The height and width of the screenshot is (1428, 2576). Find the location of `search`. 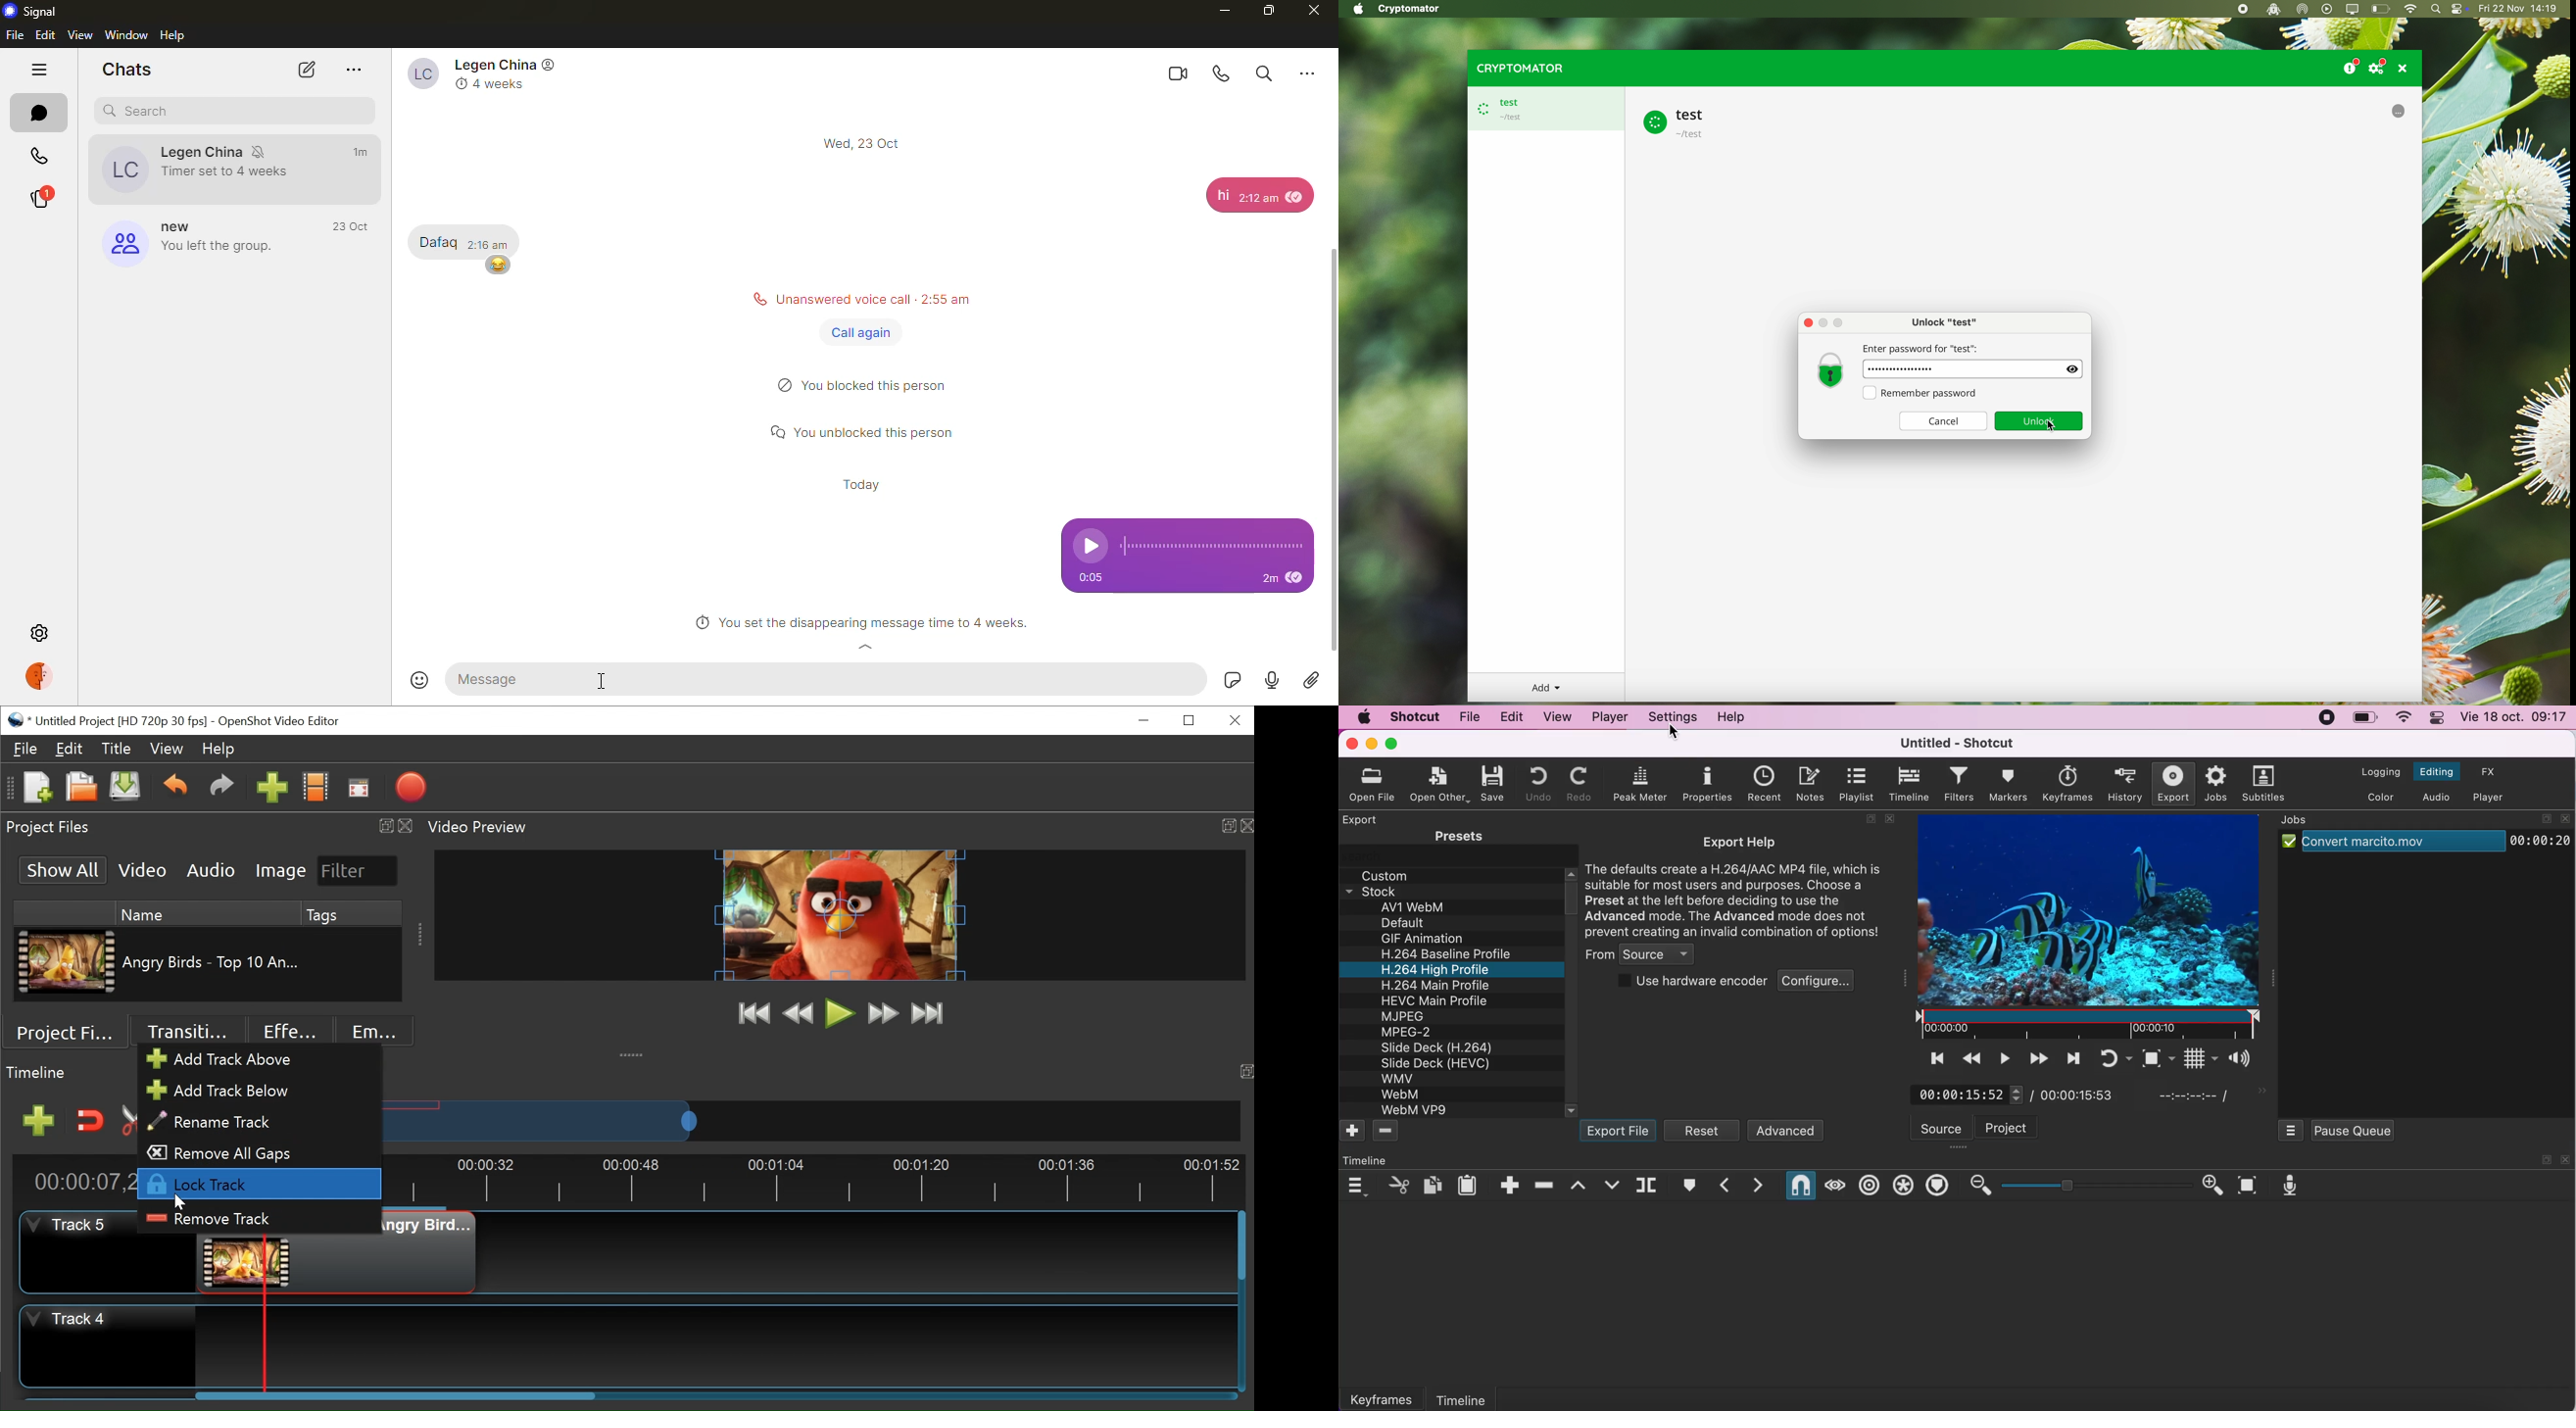

search is located at coordinates (1262, 72).